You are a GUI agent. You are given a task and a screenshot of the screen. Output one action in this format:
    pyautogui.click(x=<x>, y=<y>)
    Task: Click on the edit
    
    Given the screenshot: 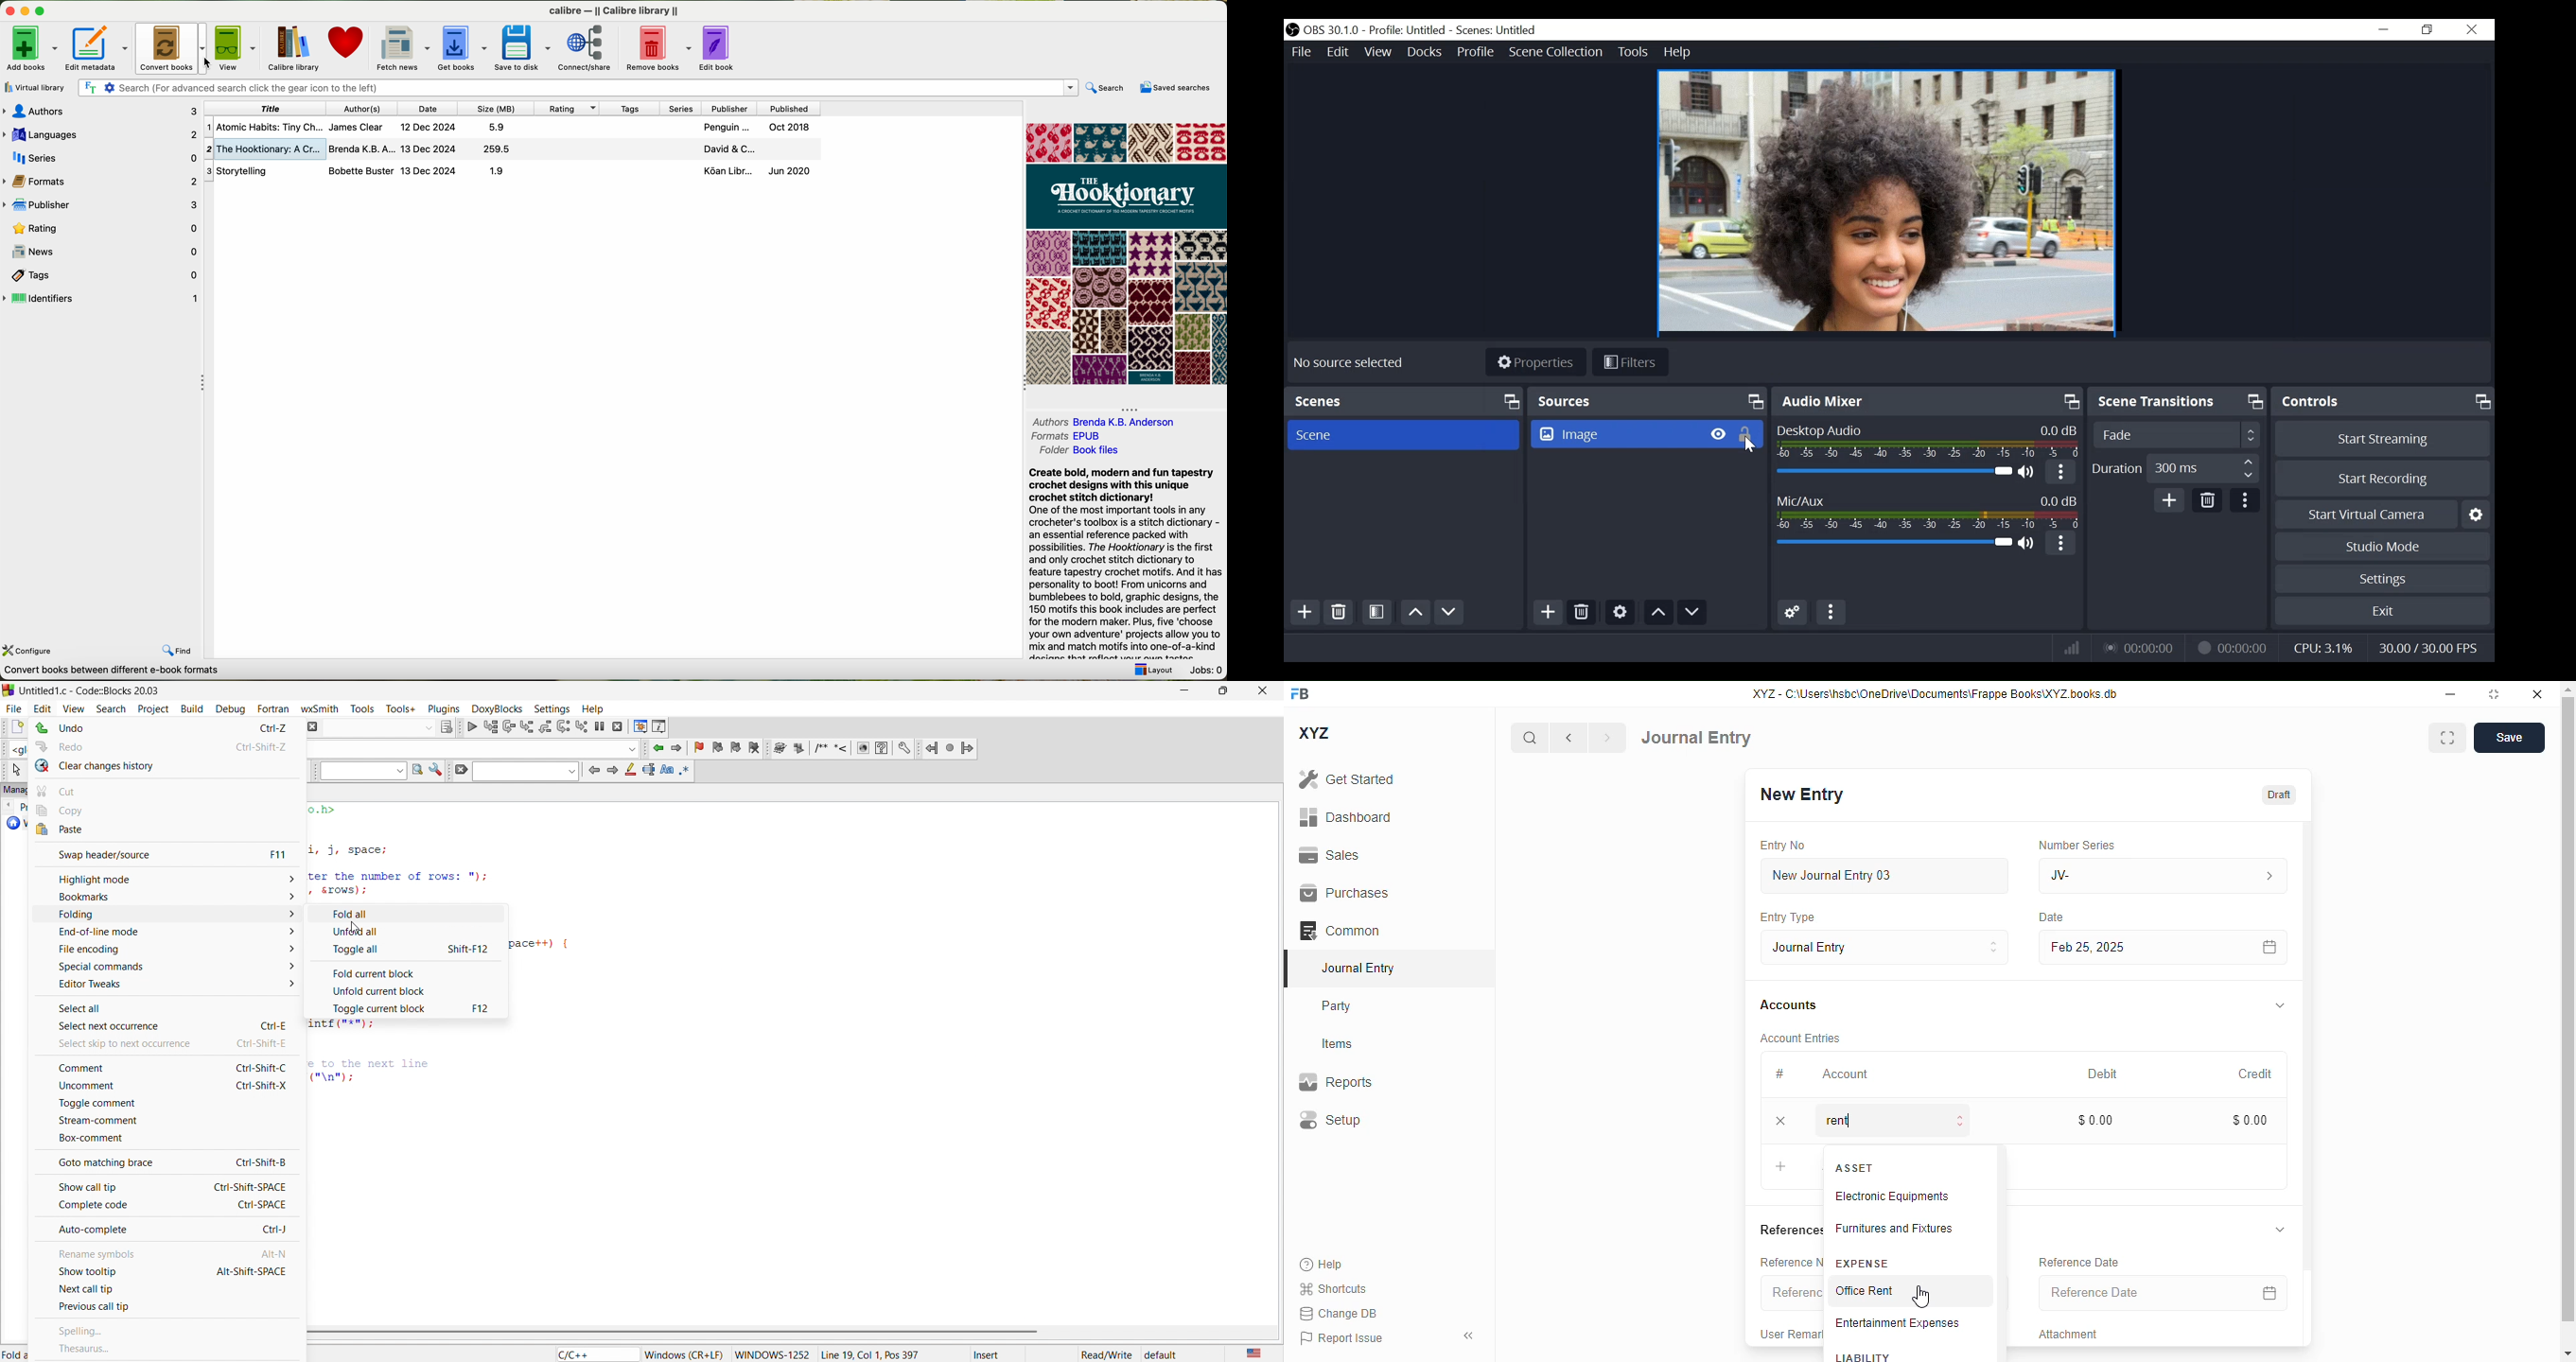 What is the action you would take?
    pyautogui.click(x=41, y=707)
    